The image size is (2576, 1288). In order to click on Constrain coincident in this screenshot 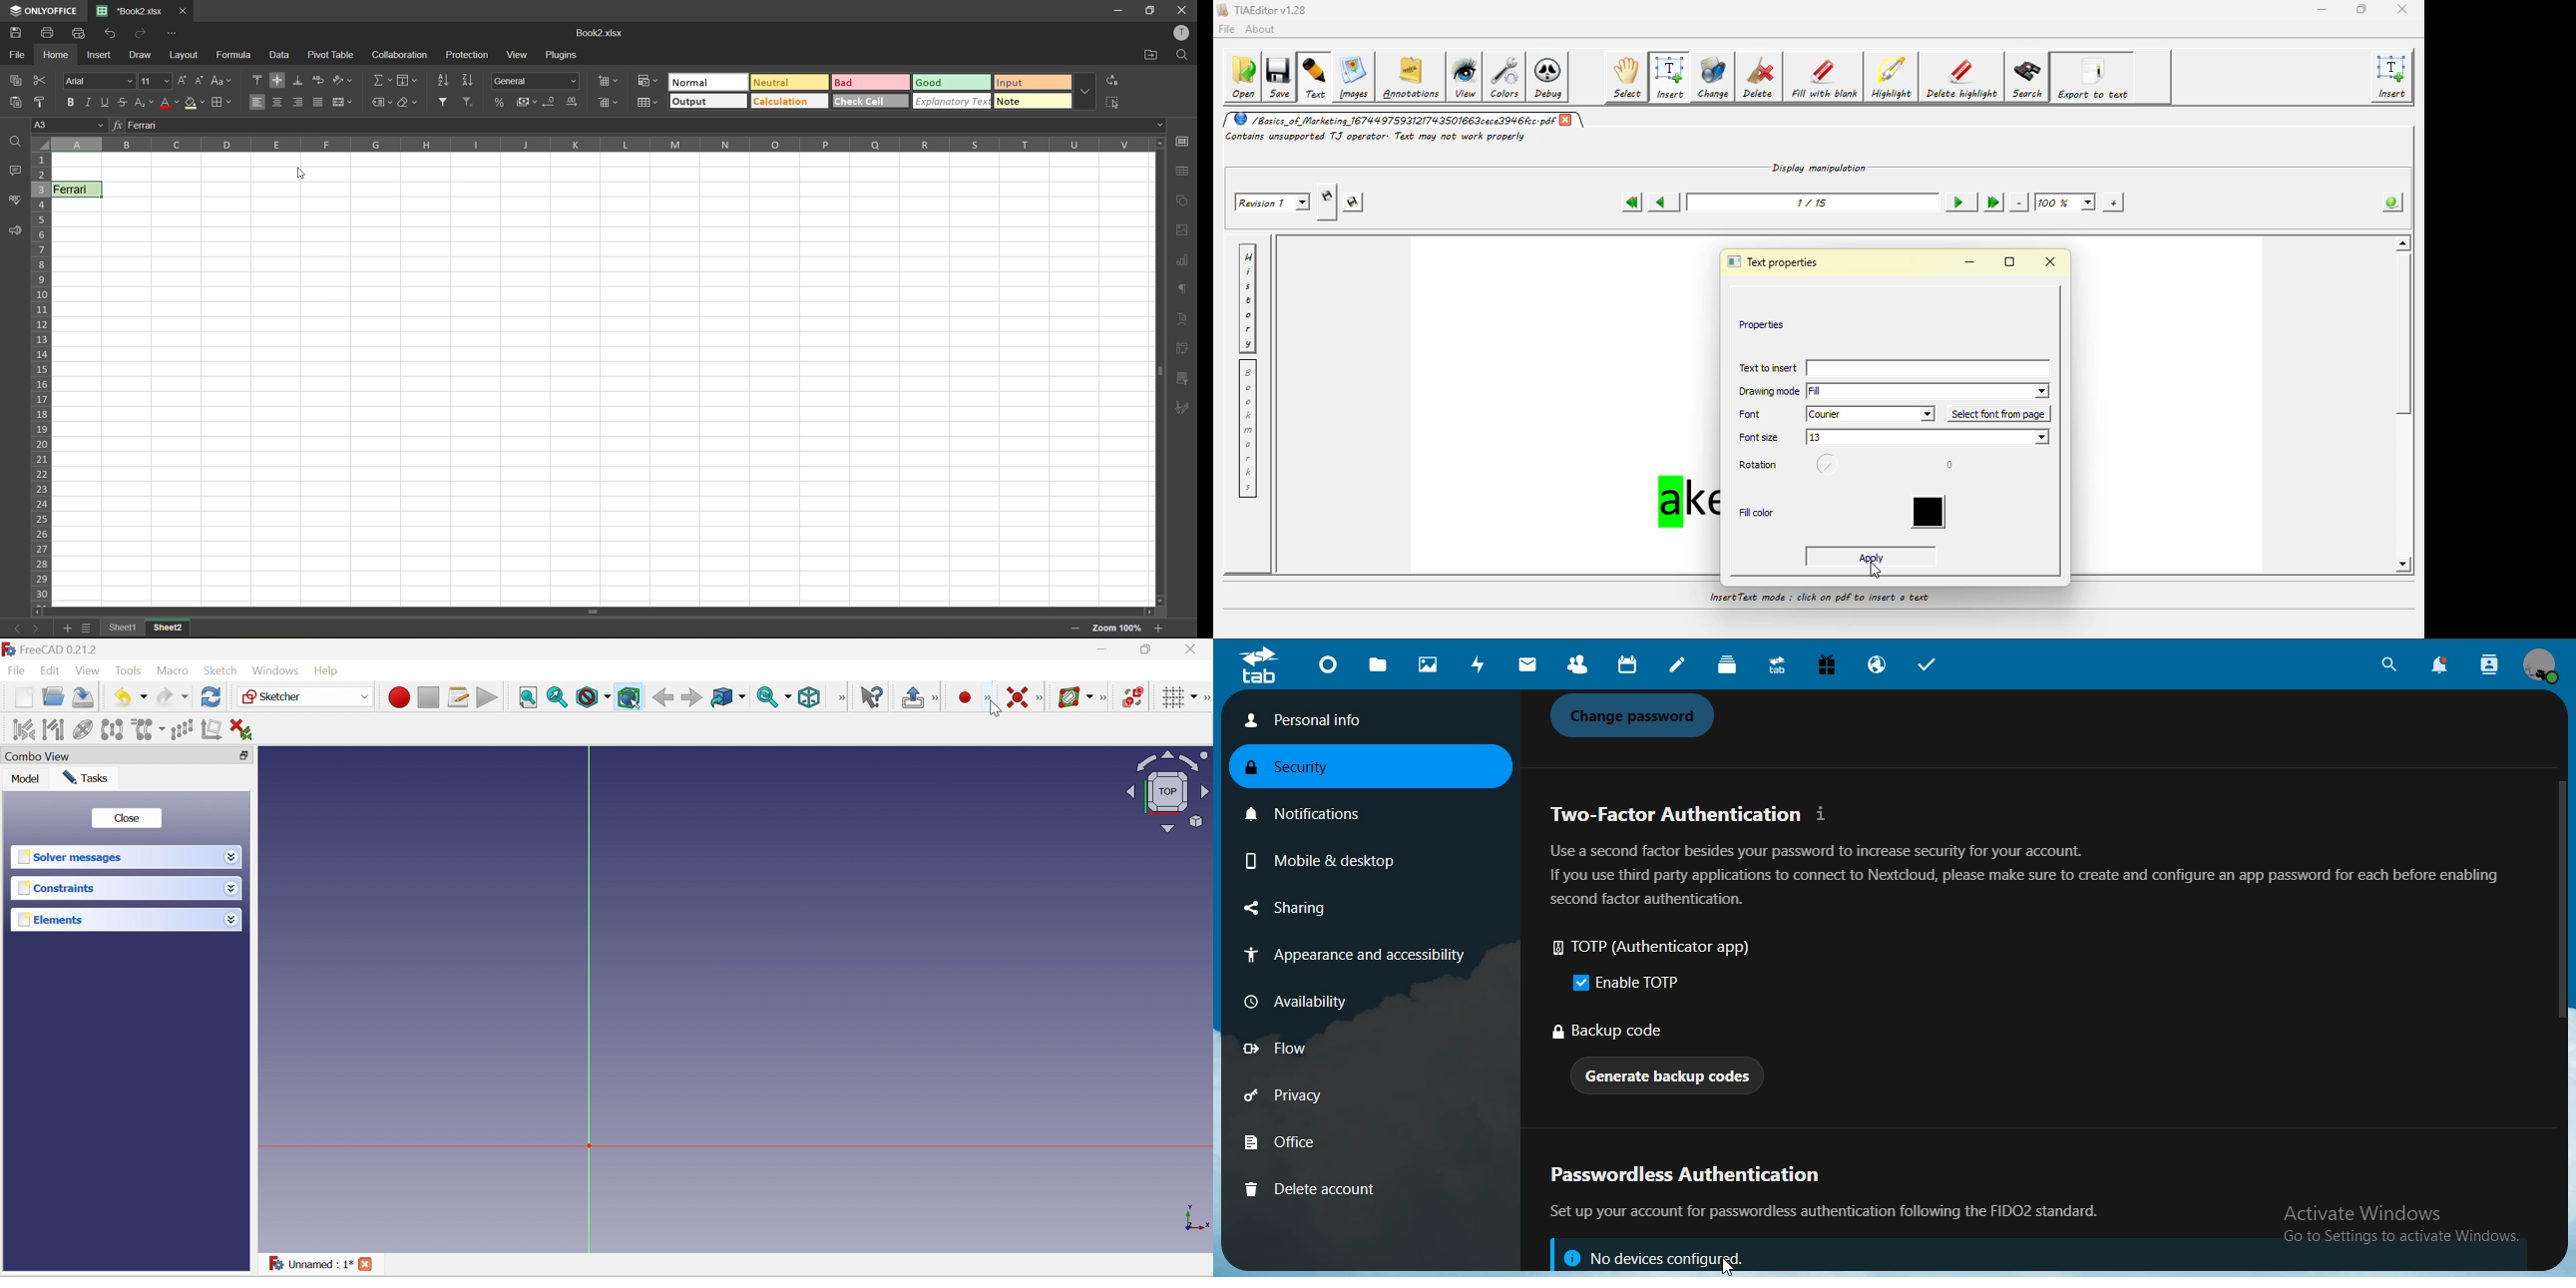, I will do `click(1018, 698)`.